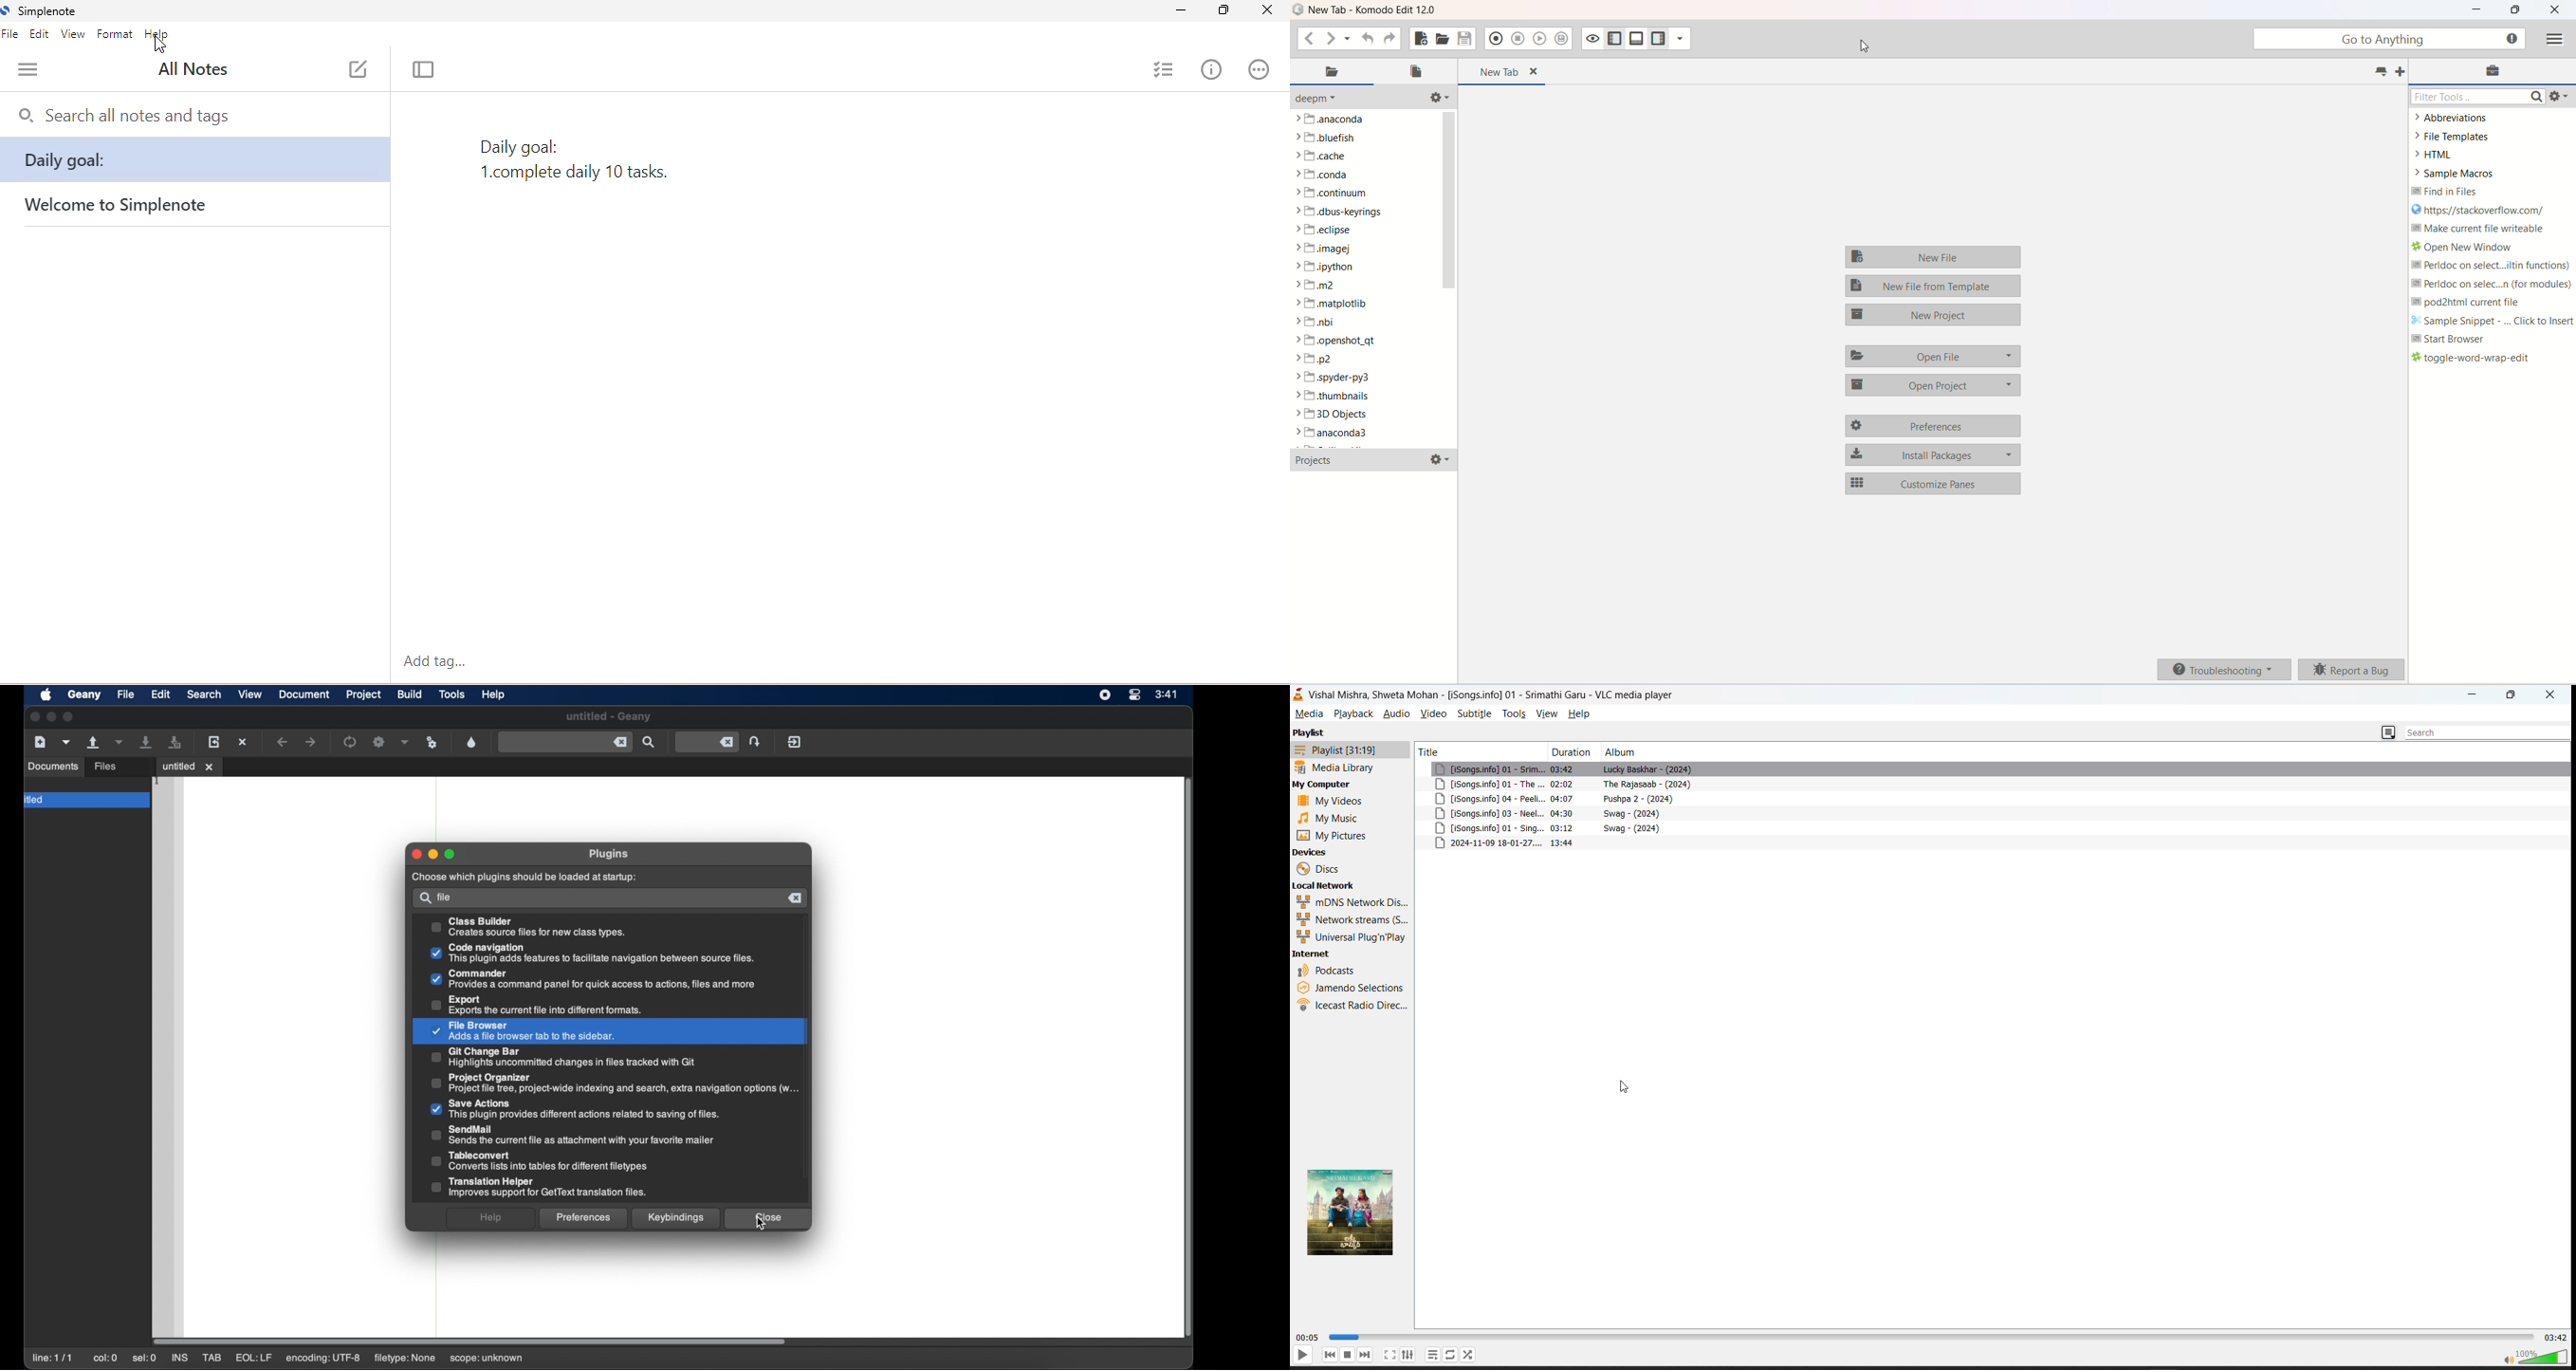 Image resolution: width=2576 pixels, height=1372 pixels. What do you see at coordinates (451, 854) in the screenshot?
I see `` at bounding box center [451, 854].